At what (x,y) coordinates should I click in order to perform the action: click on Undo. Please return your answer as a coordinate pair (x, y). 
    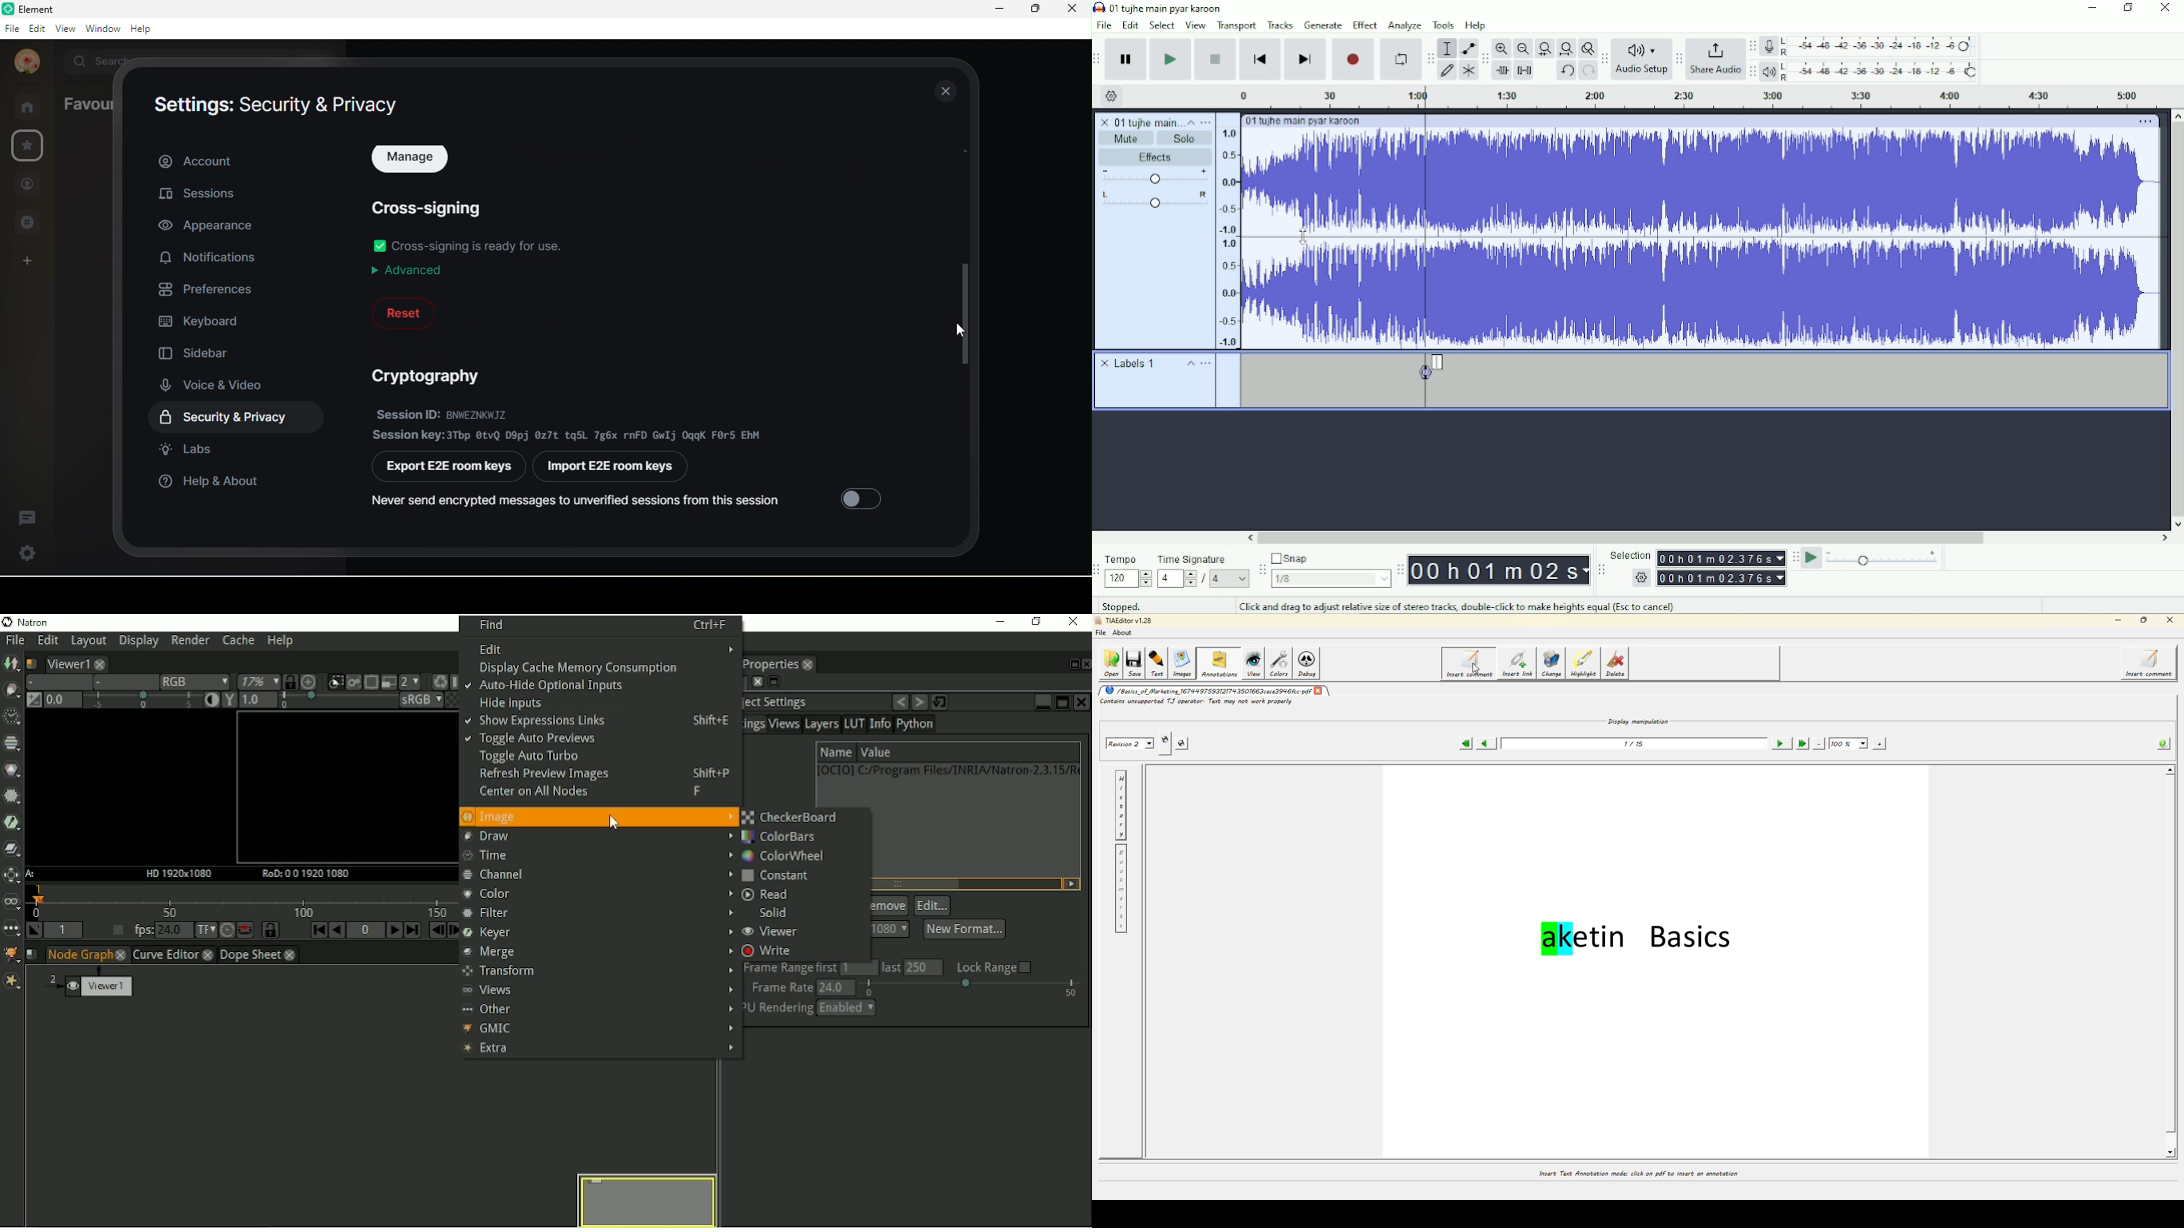
    Looking at the image, I should click on (900, 702).